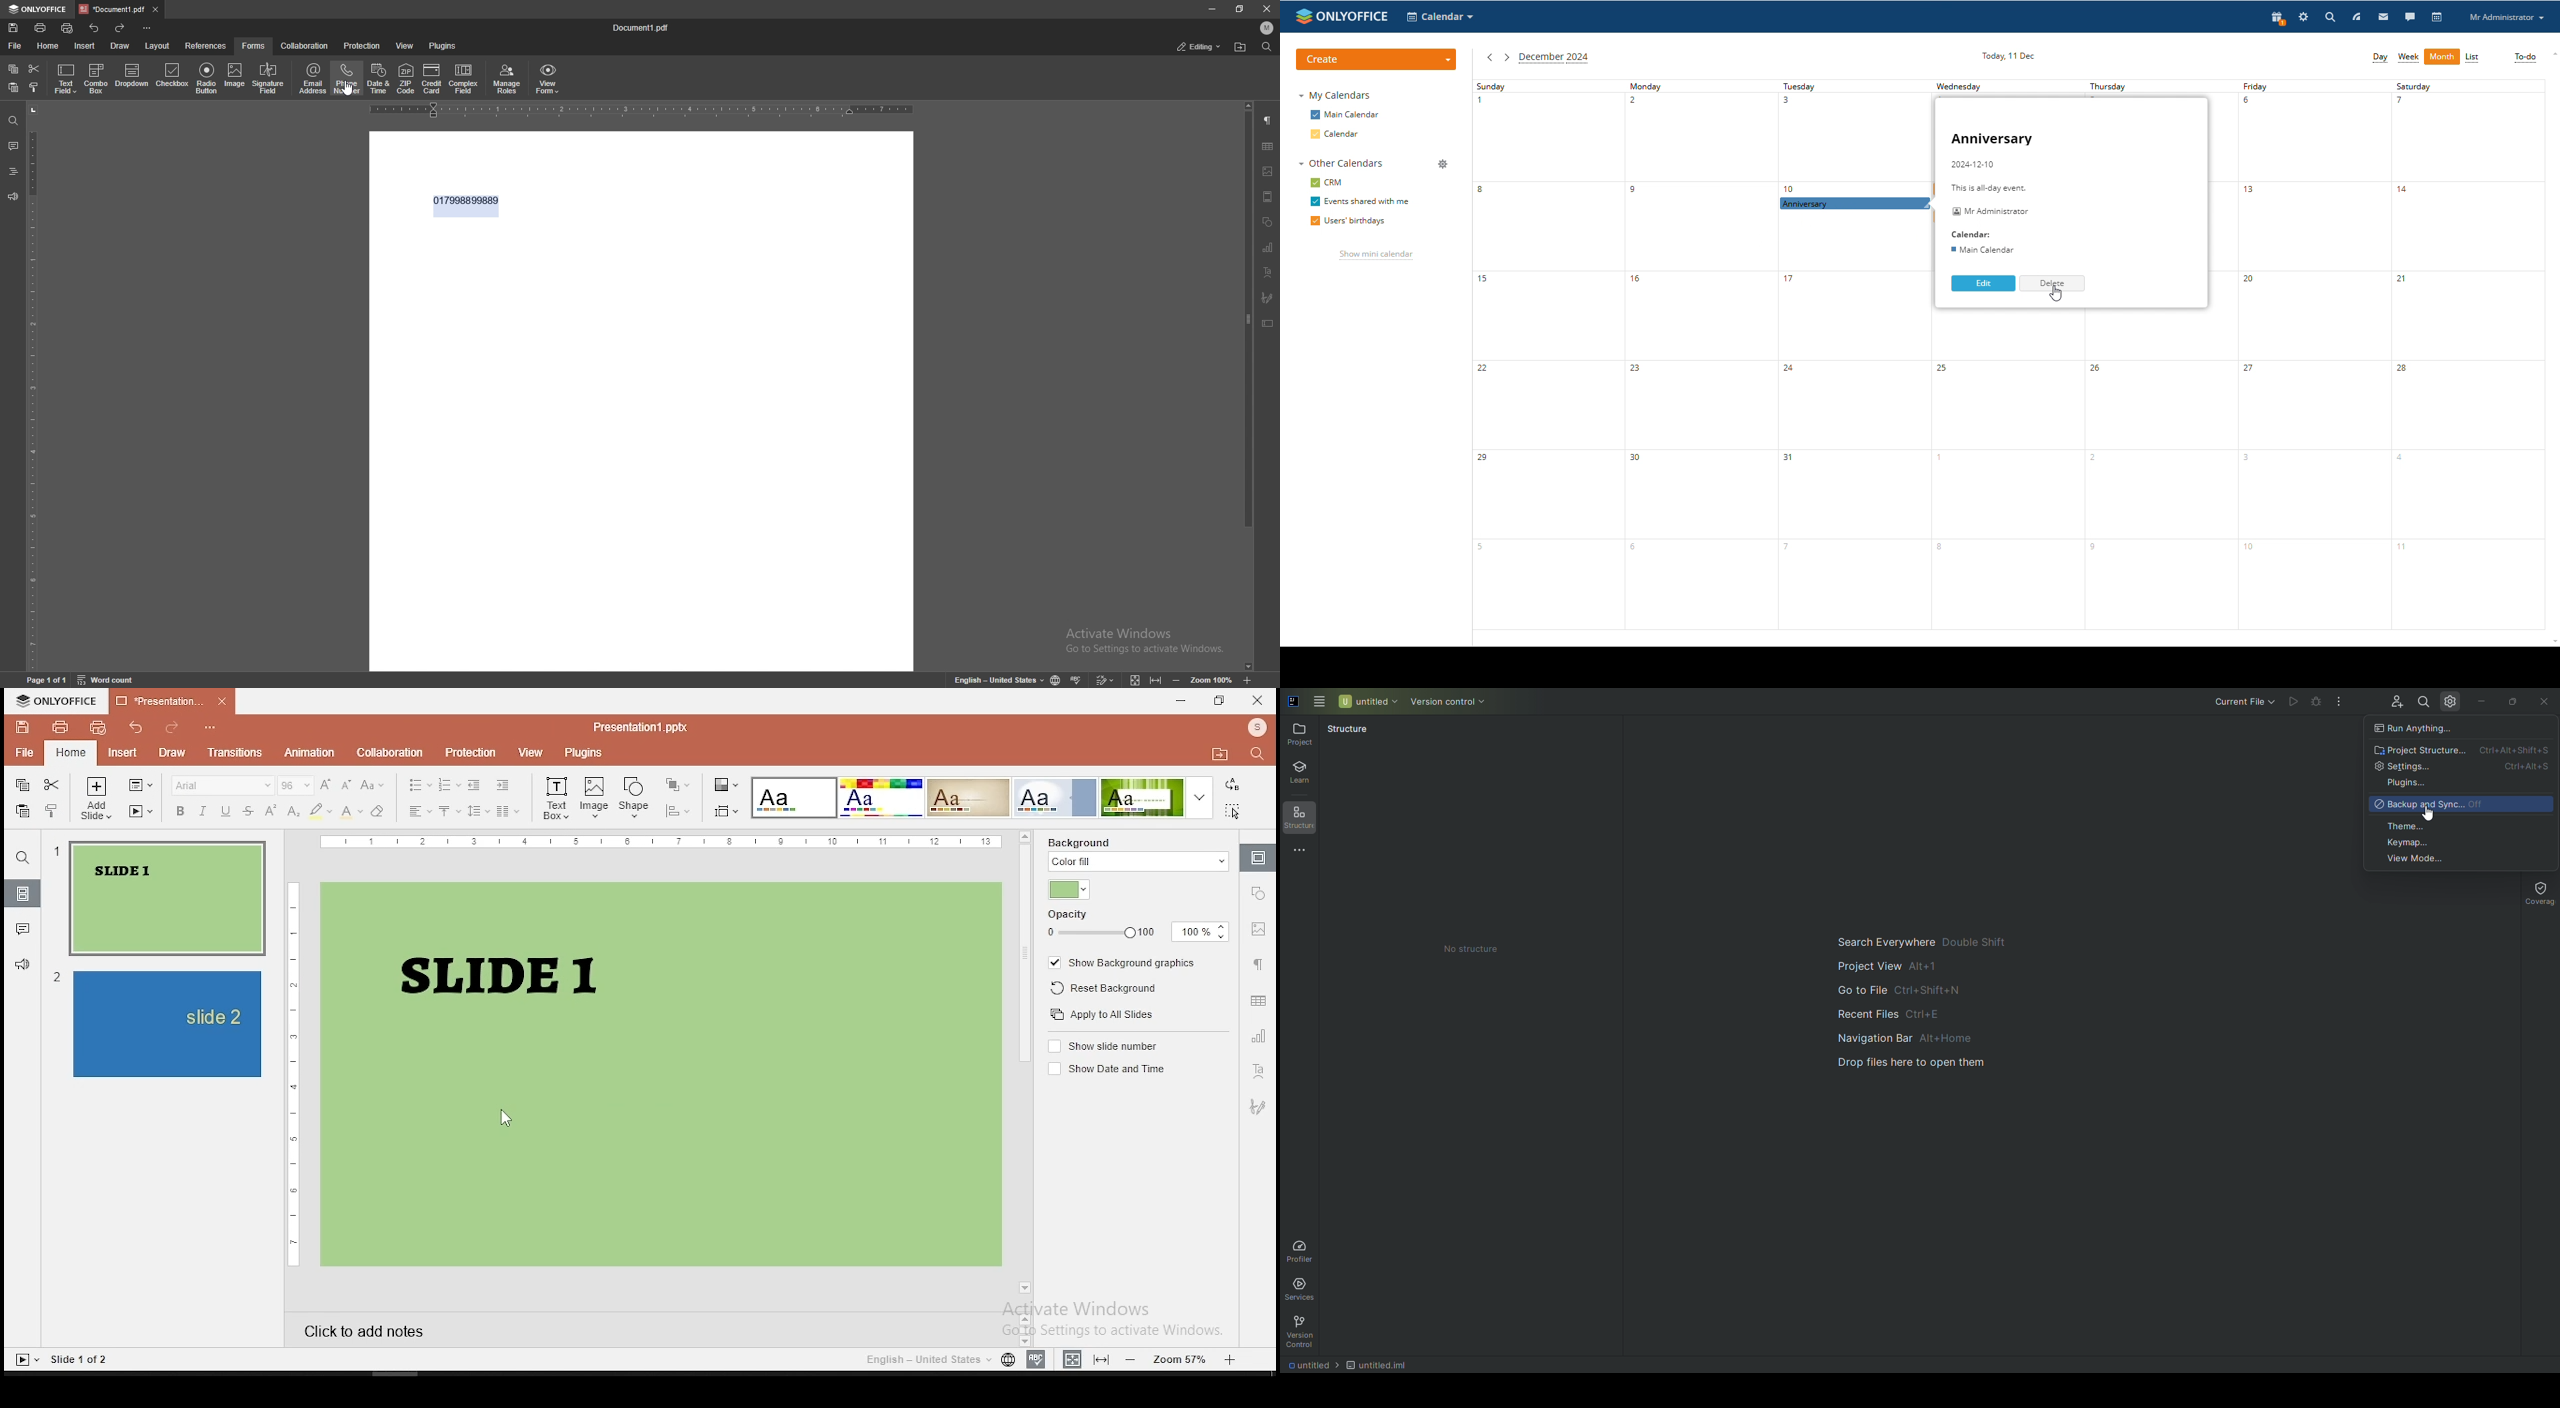 The image size is (2576, 1428). What do you see at coordinates (294, 1074) in the screenshot?
I see `vertical scale` at bounding box center [294, 1074].